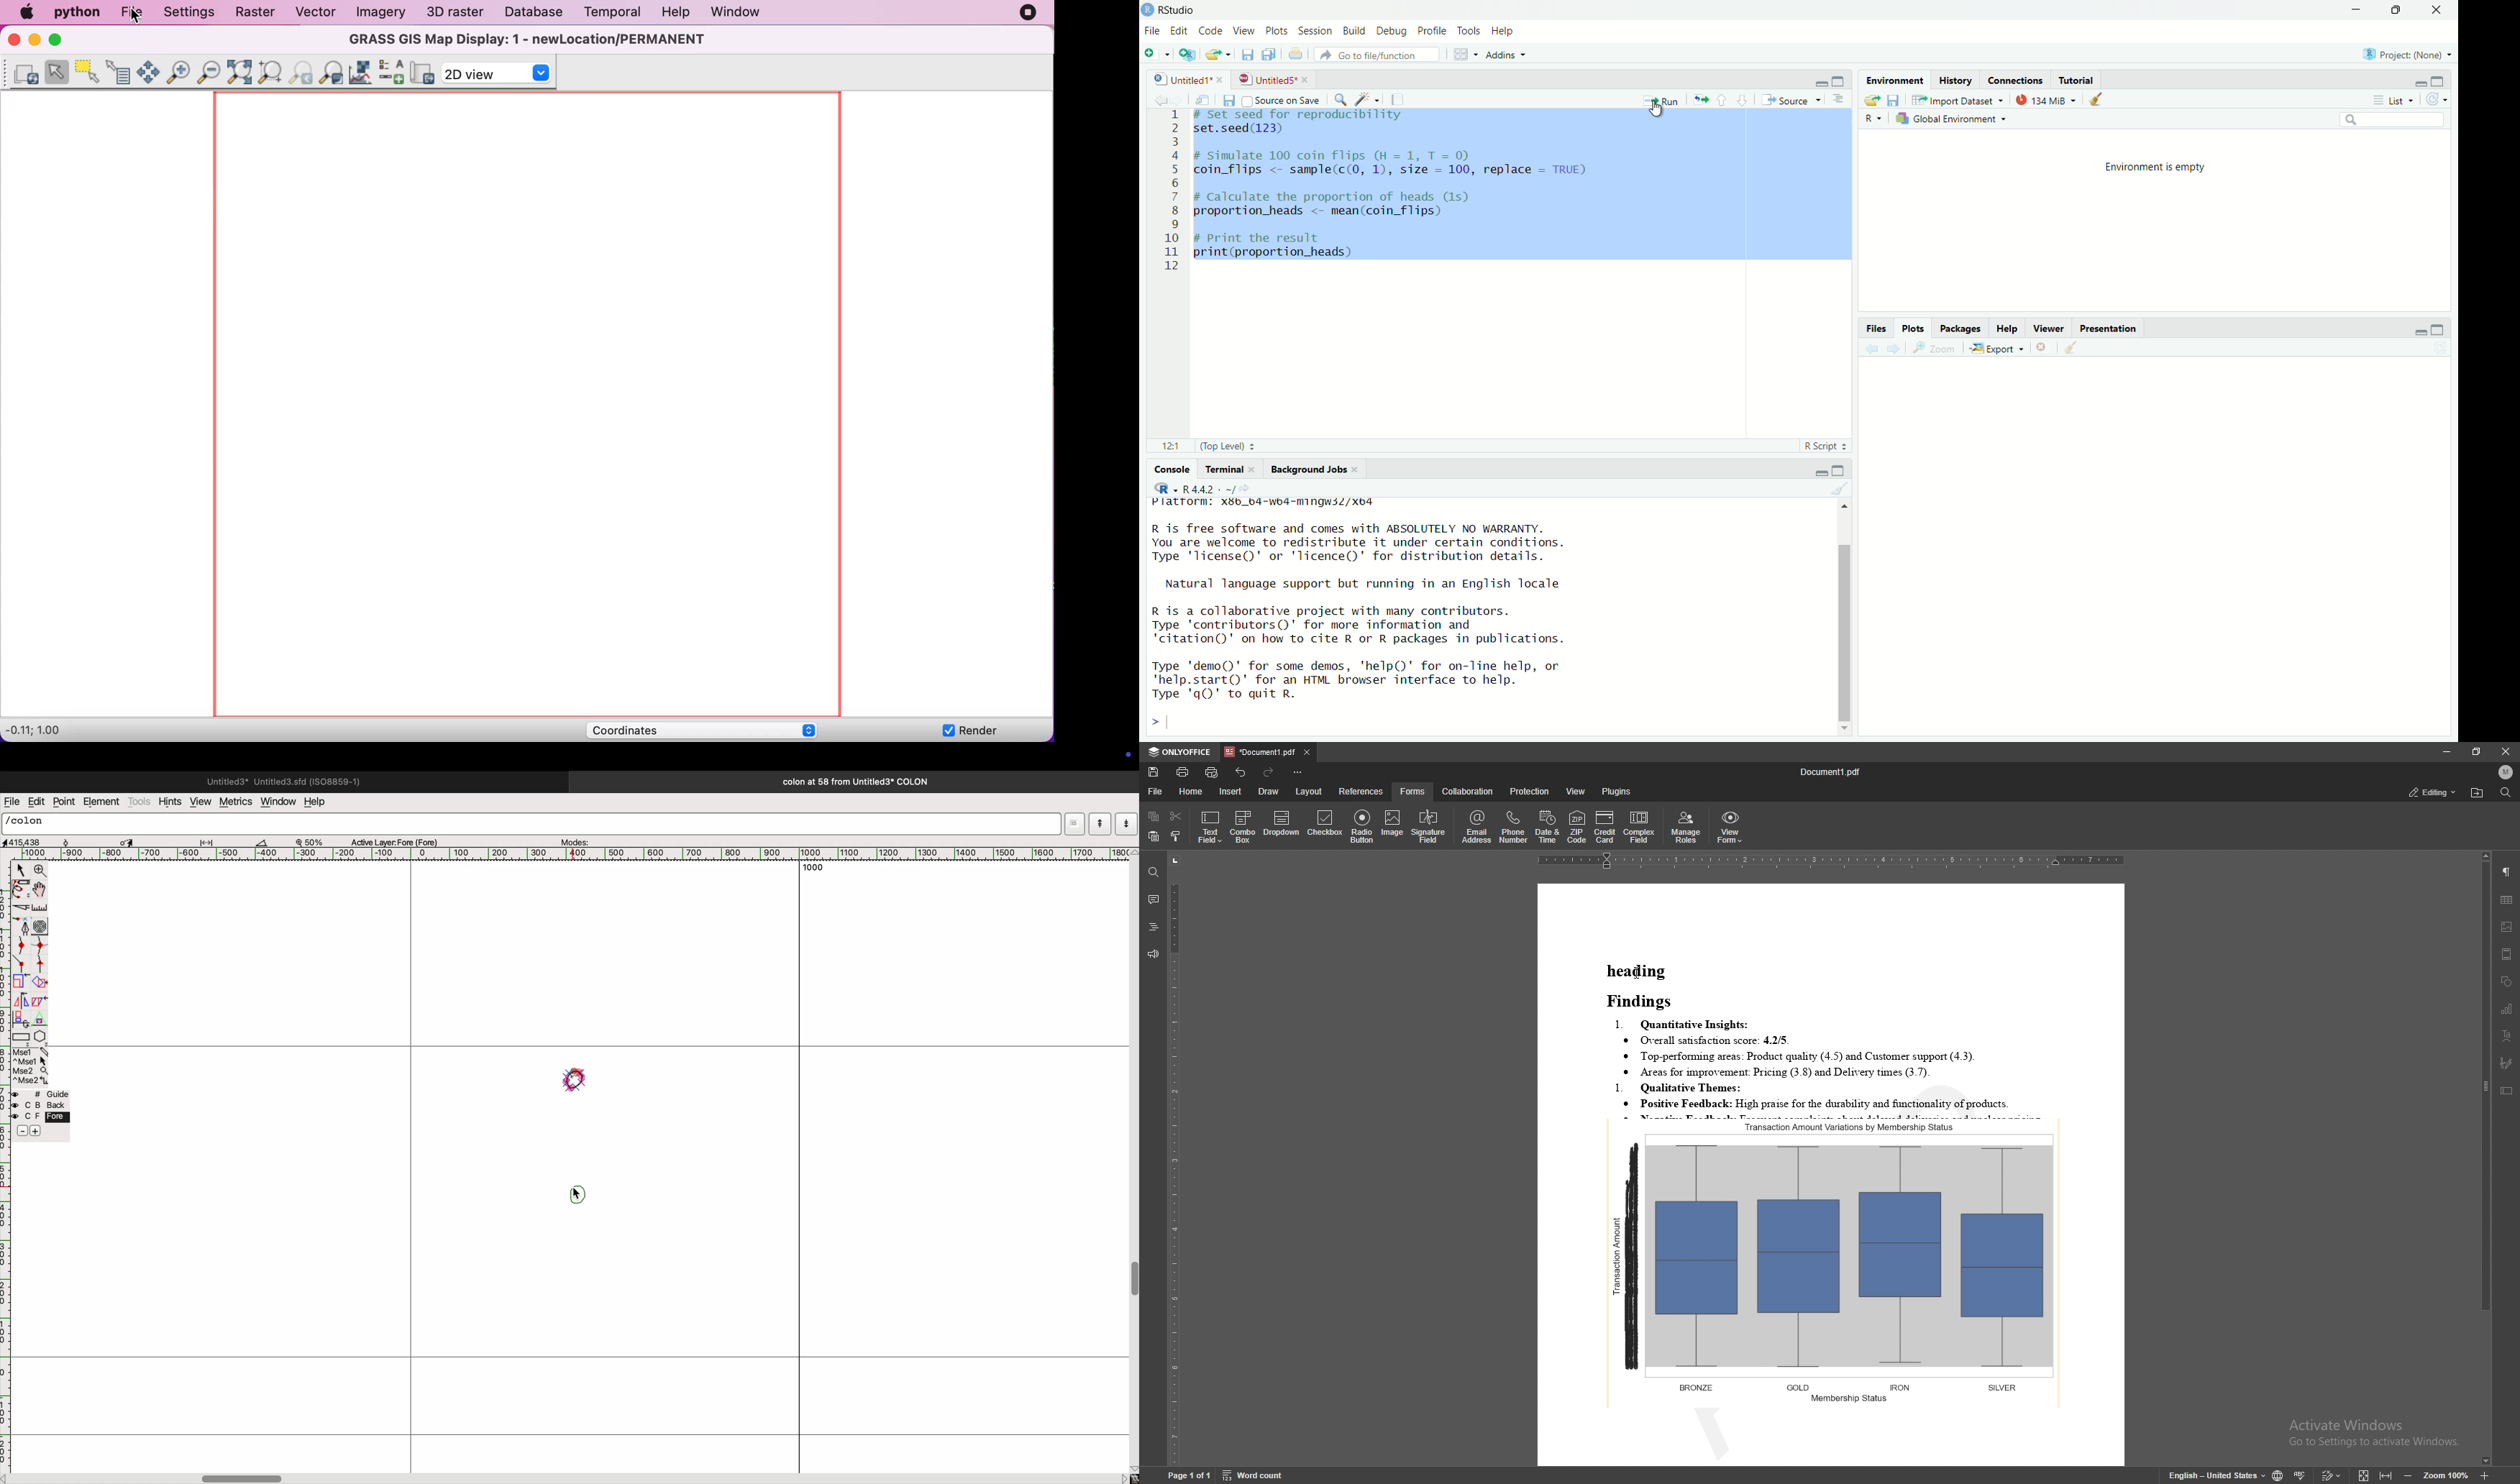 Image resolution: width=2520 pixels, height=1484 pixels. What do you see at coordinates (1352, 154) in the screenshot?
I see `# Simulate 100 coin Ttihips (H=1, T = 0)` at bounding box center [1352, 154].